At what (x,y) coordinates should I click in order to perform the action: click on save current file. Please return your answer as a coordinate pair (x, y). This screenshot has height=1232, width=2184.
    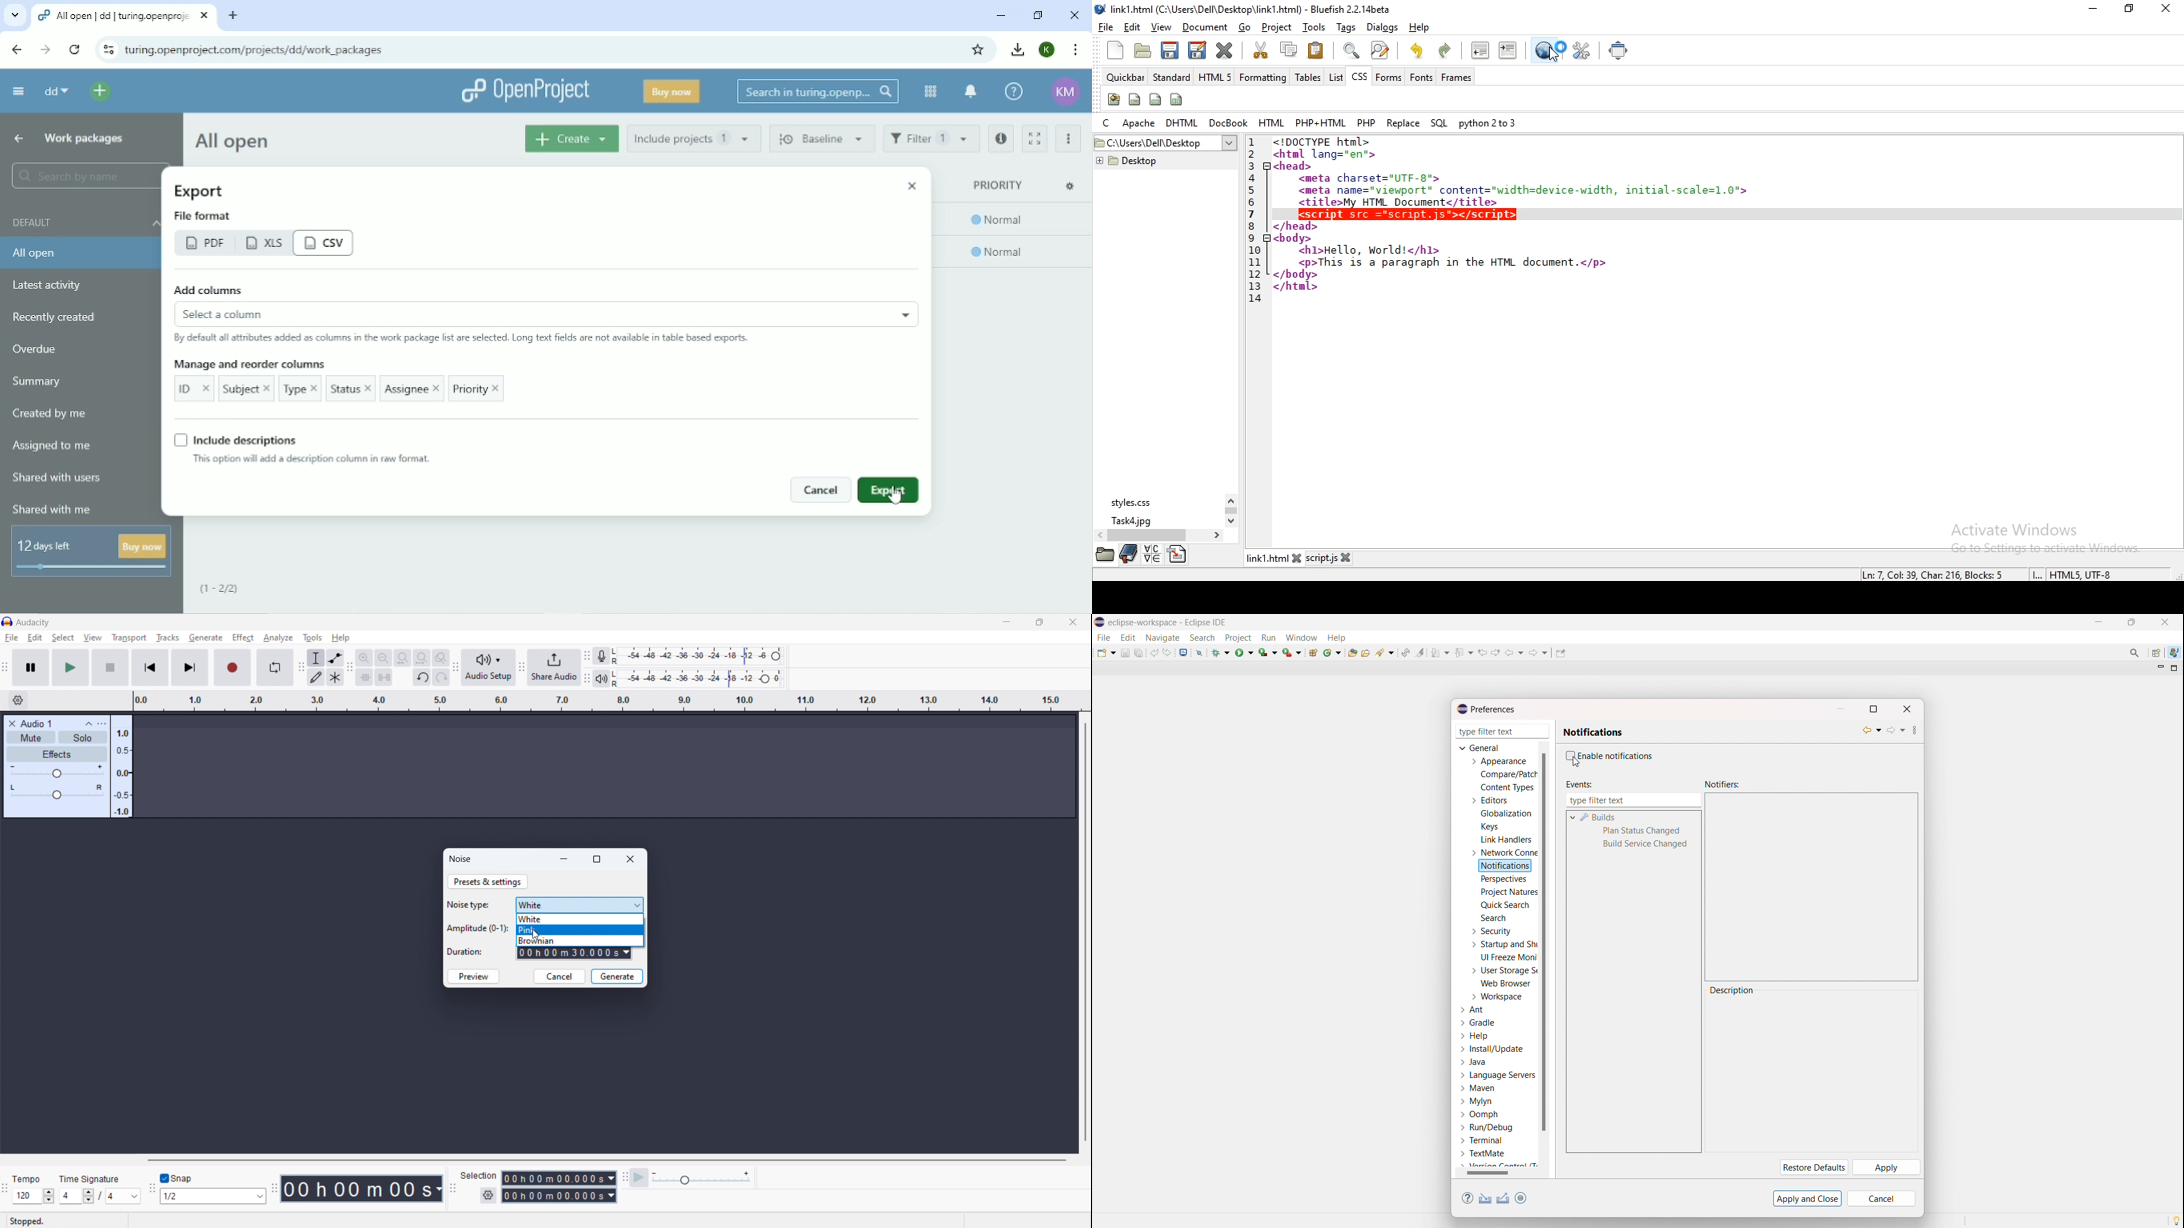
    Looking at the image, I should click on (1169, 51).